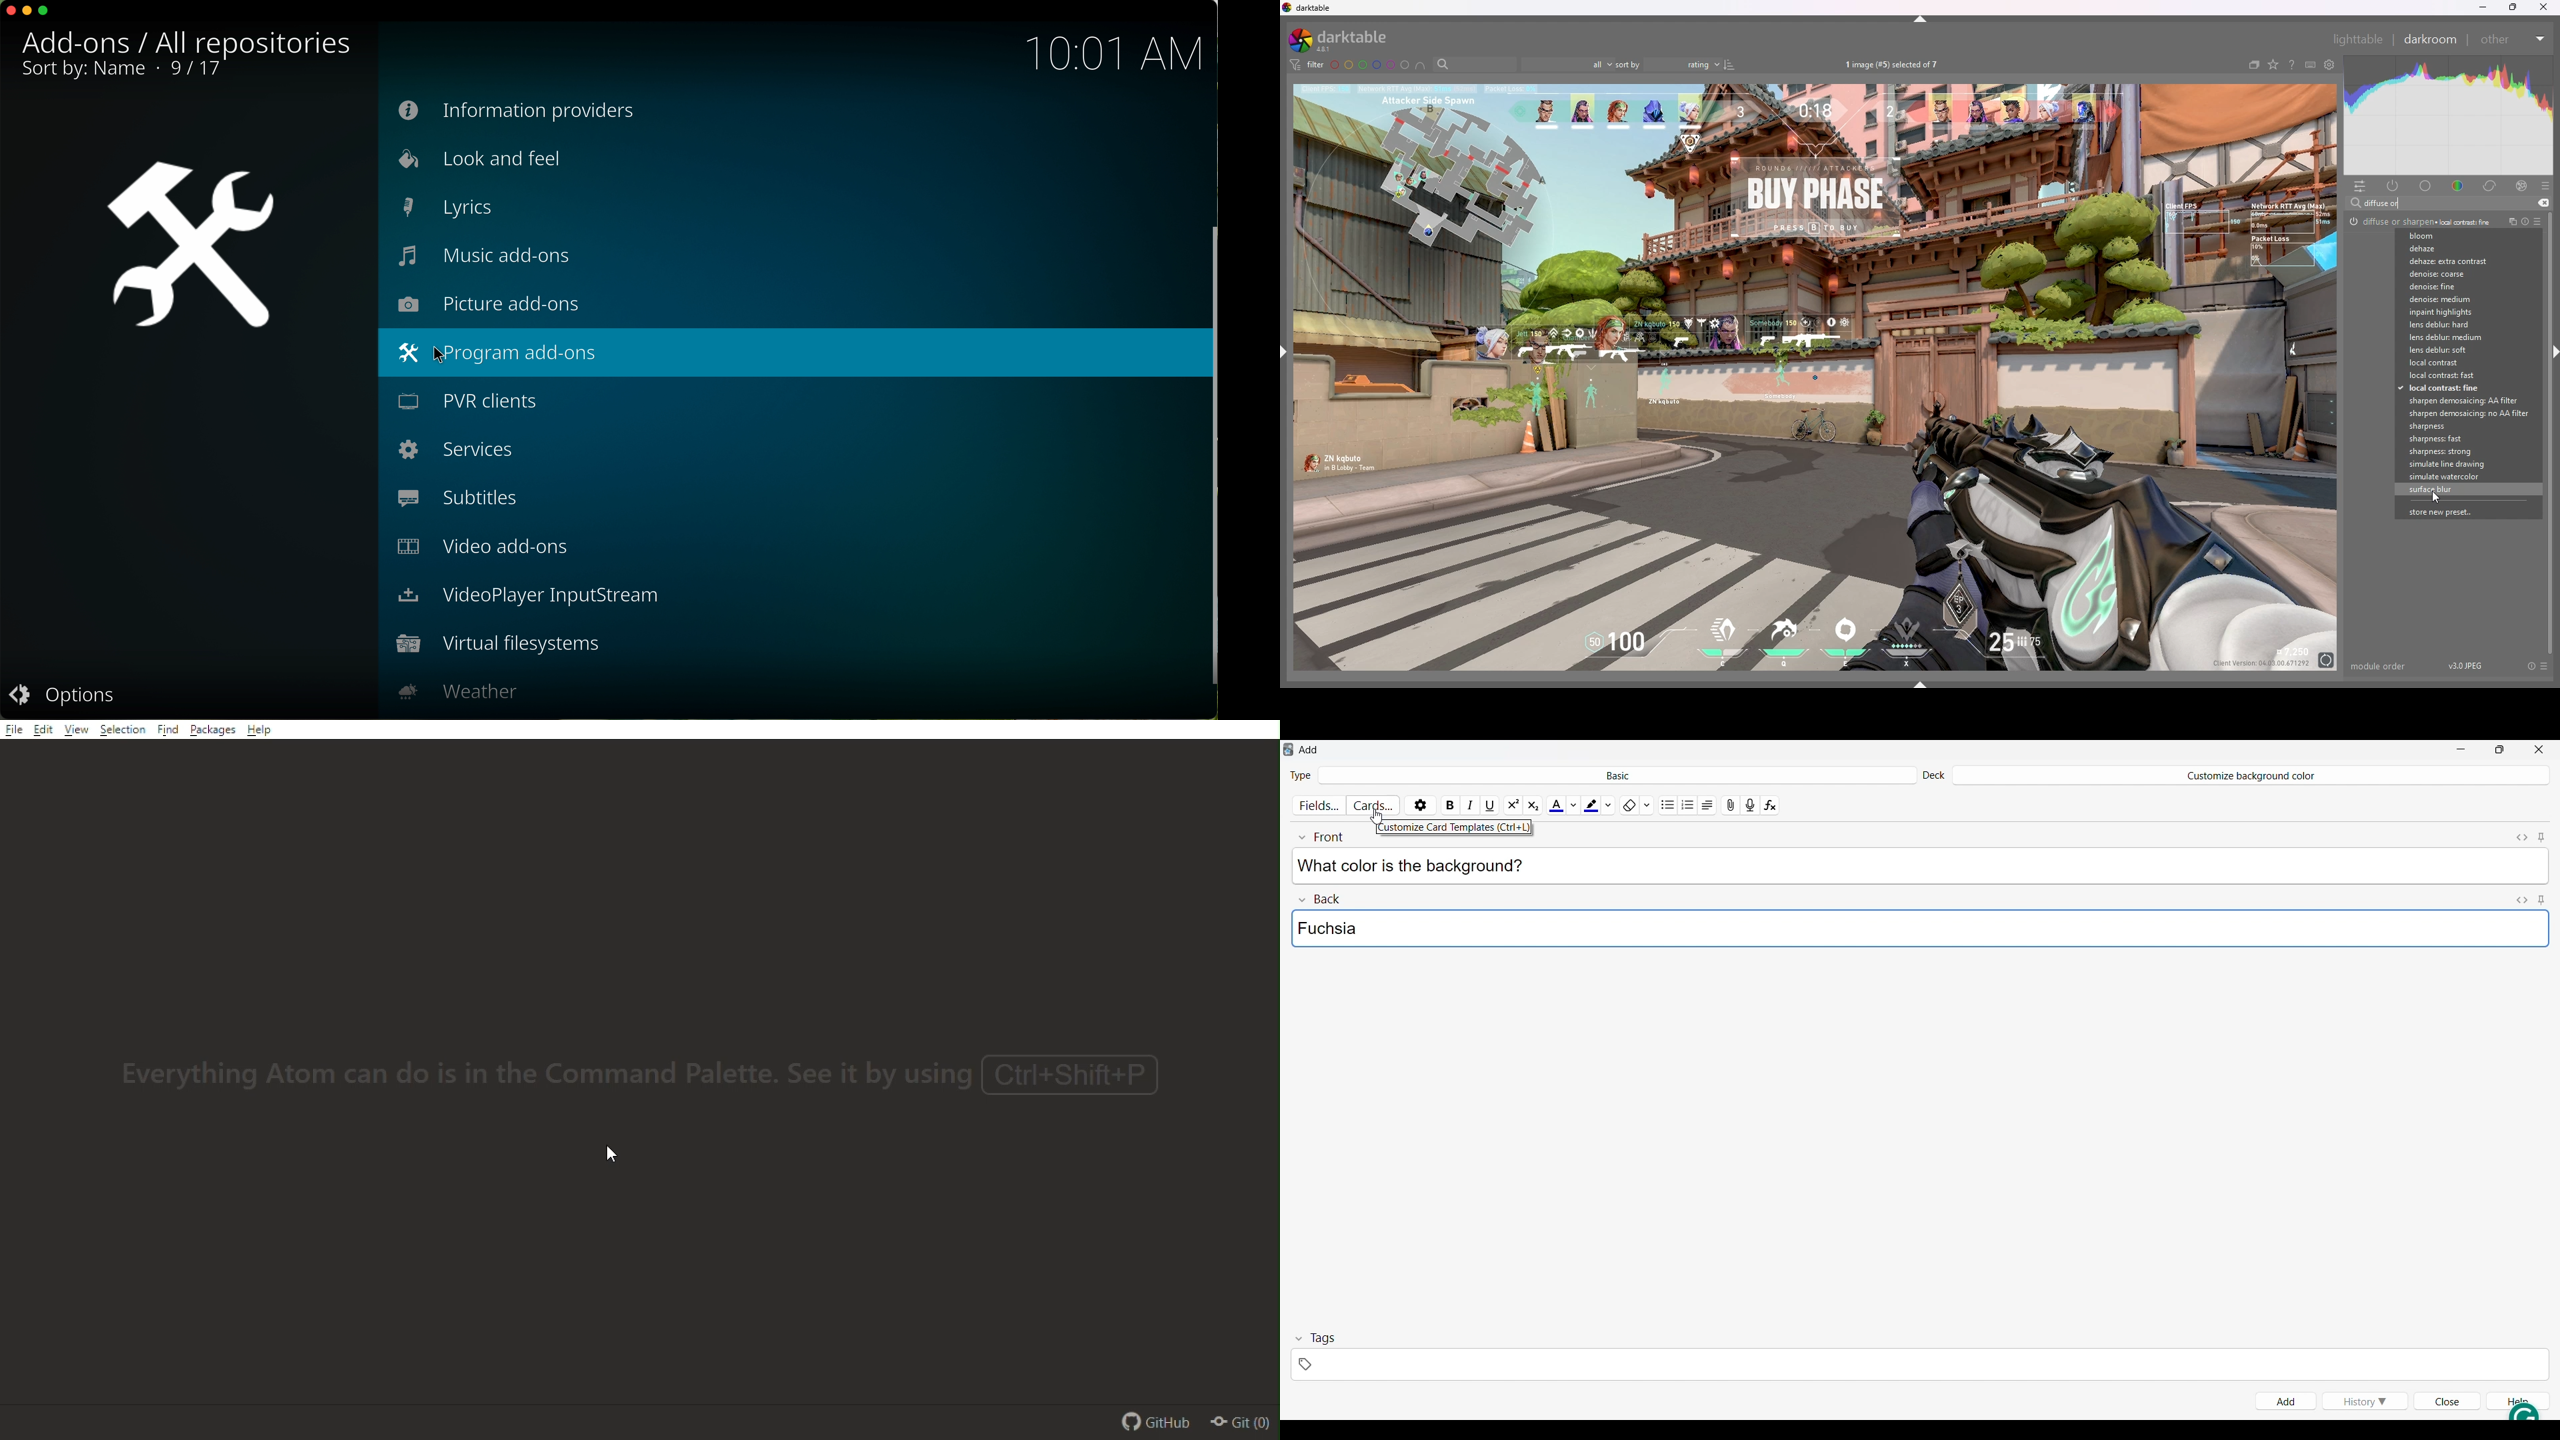 Image resolution: width=2576 pixels, height=1456 pixels. I want to click on Ordered list, so click(1688, 803).